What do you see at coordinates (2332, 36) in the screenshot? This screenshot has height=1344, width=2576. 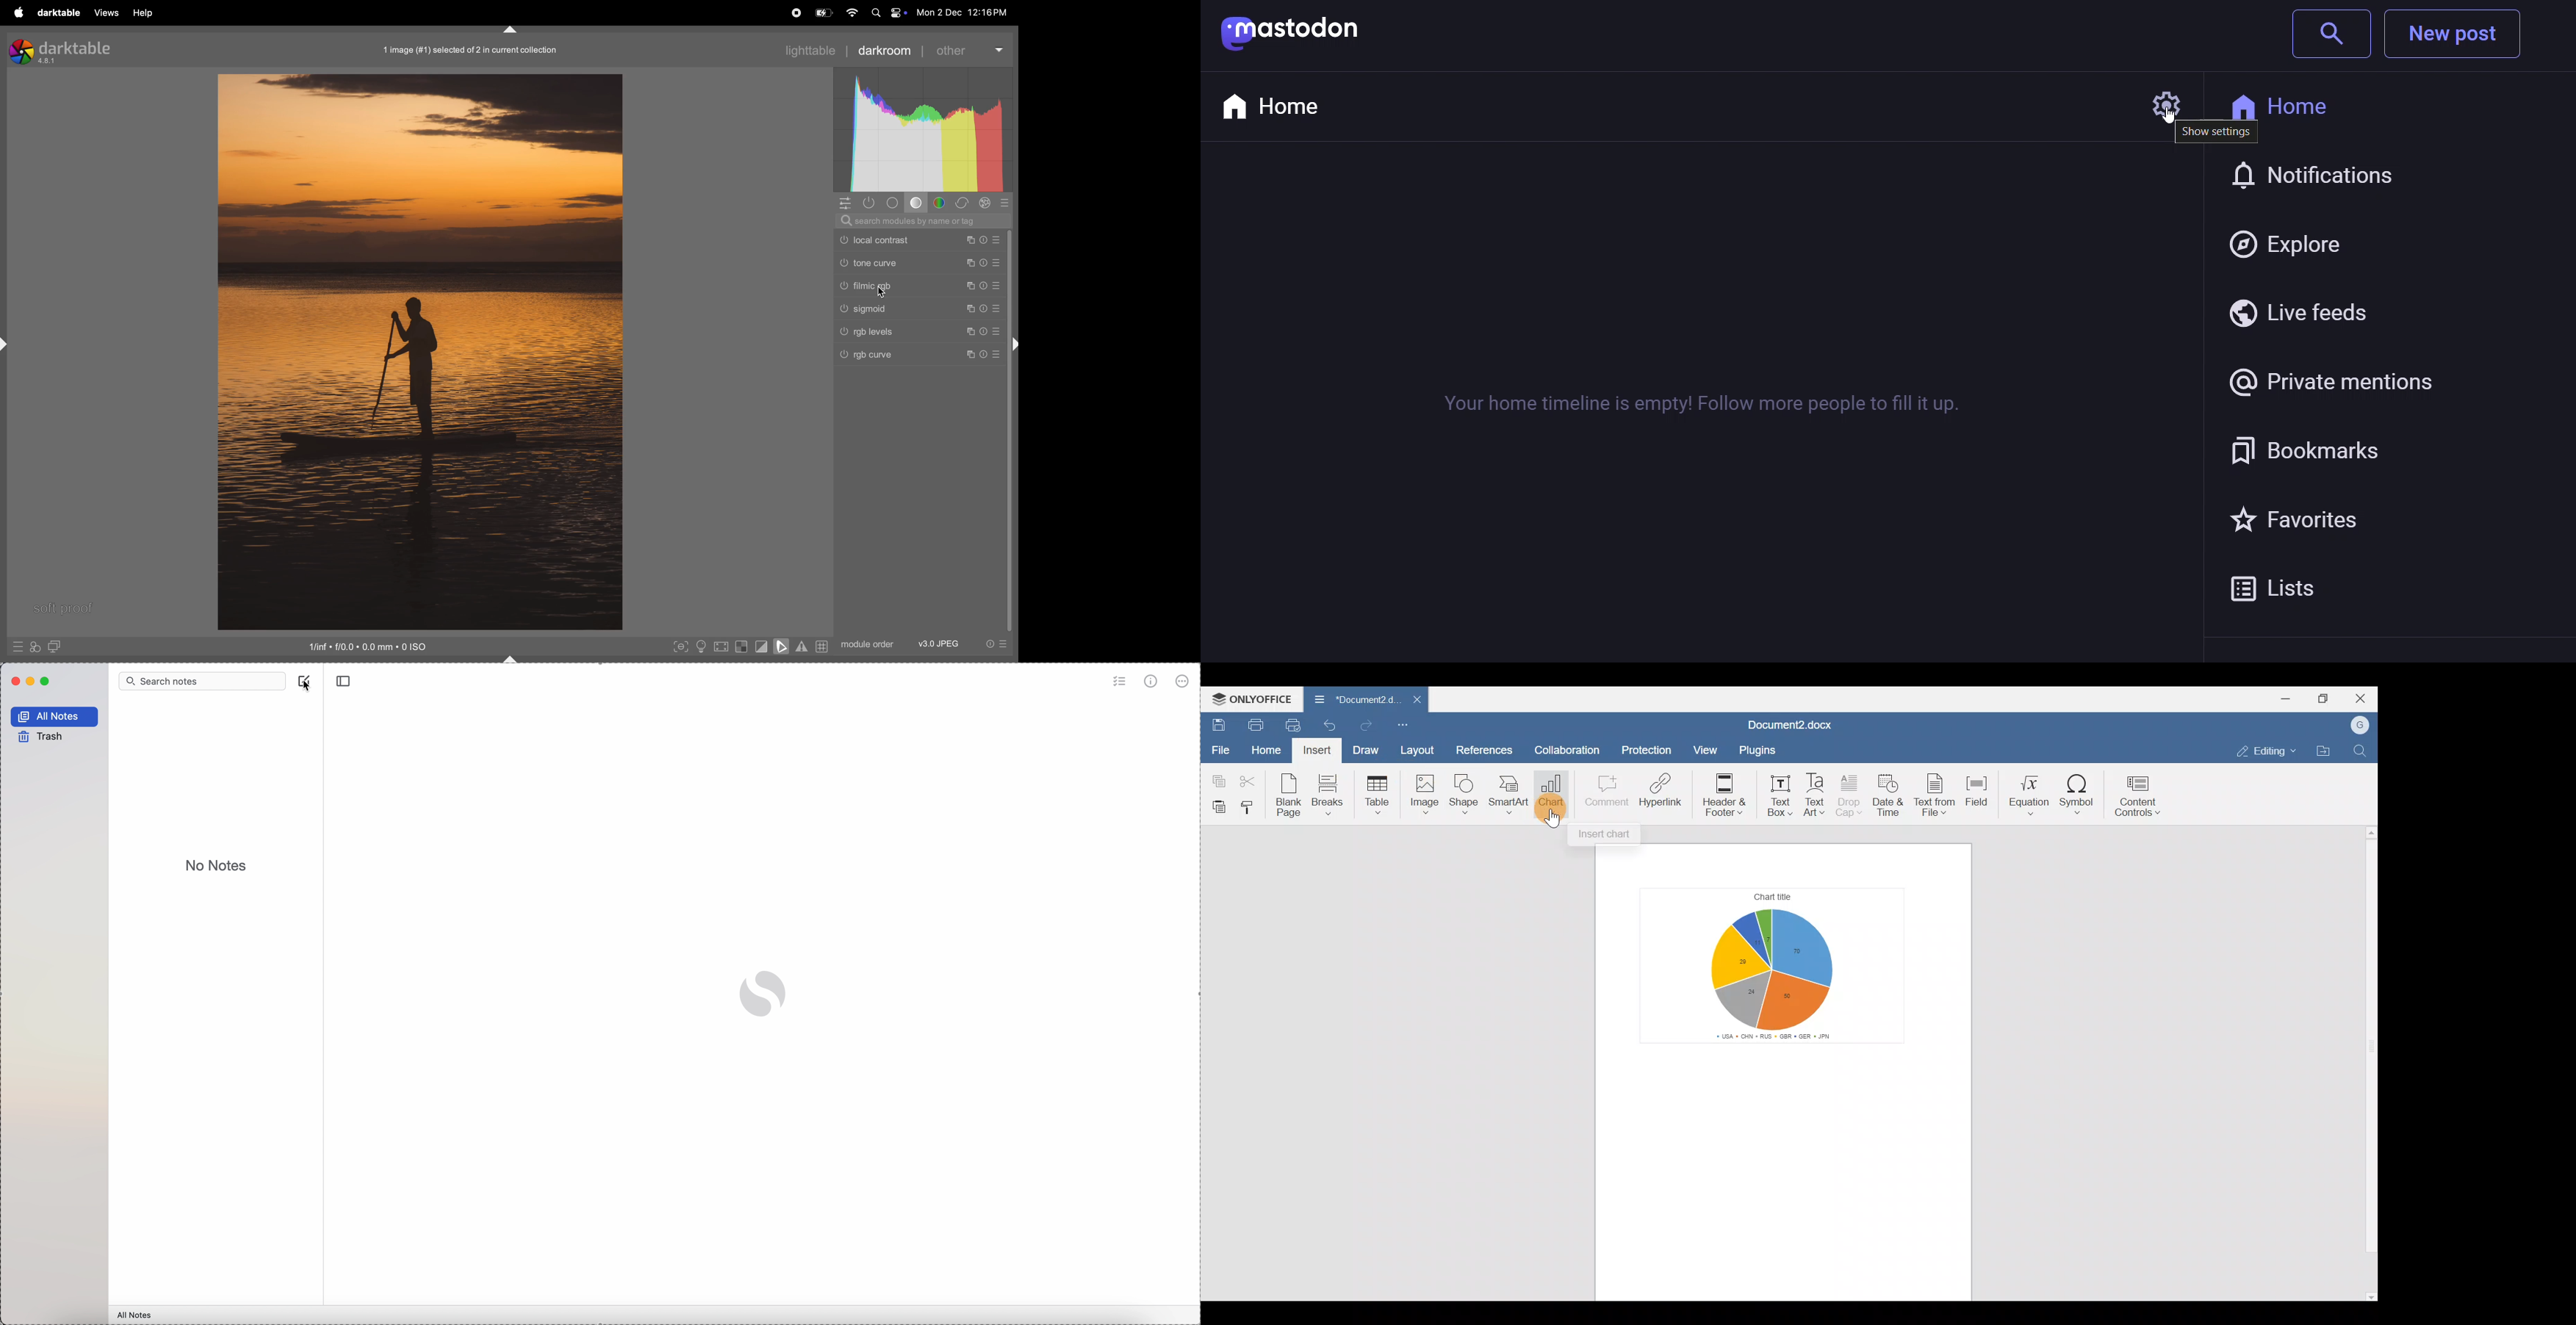 I see `search` at bounding box center [2332, 36].